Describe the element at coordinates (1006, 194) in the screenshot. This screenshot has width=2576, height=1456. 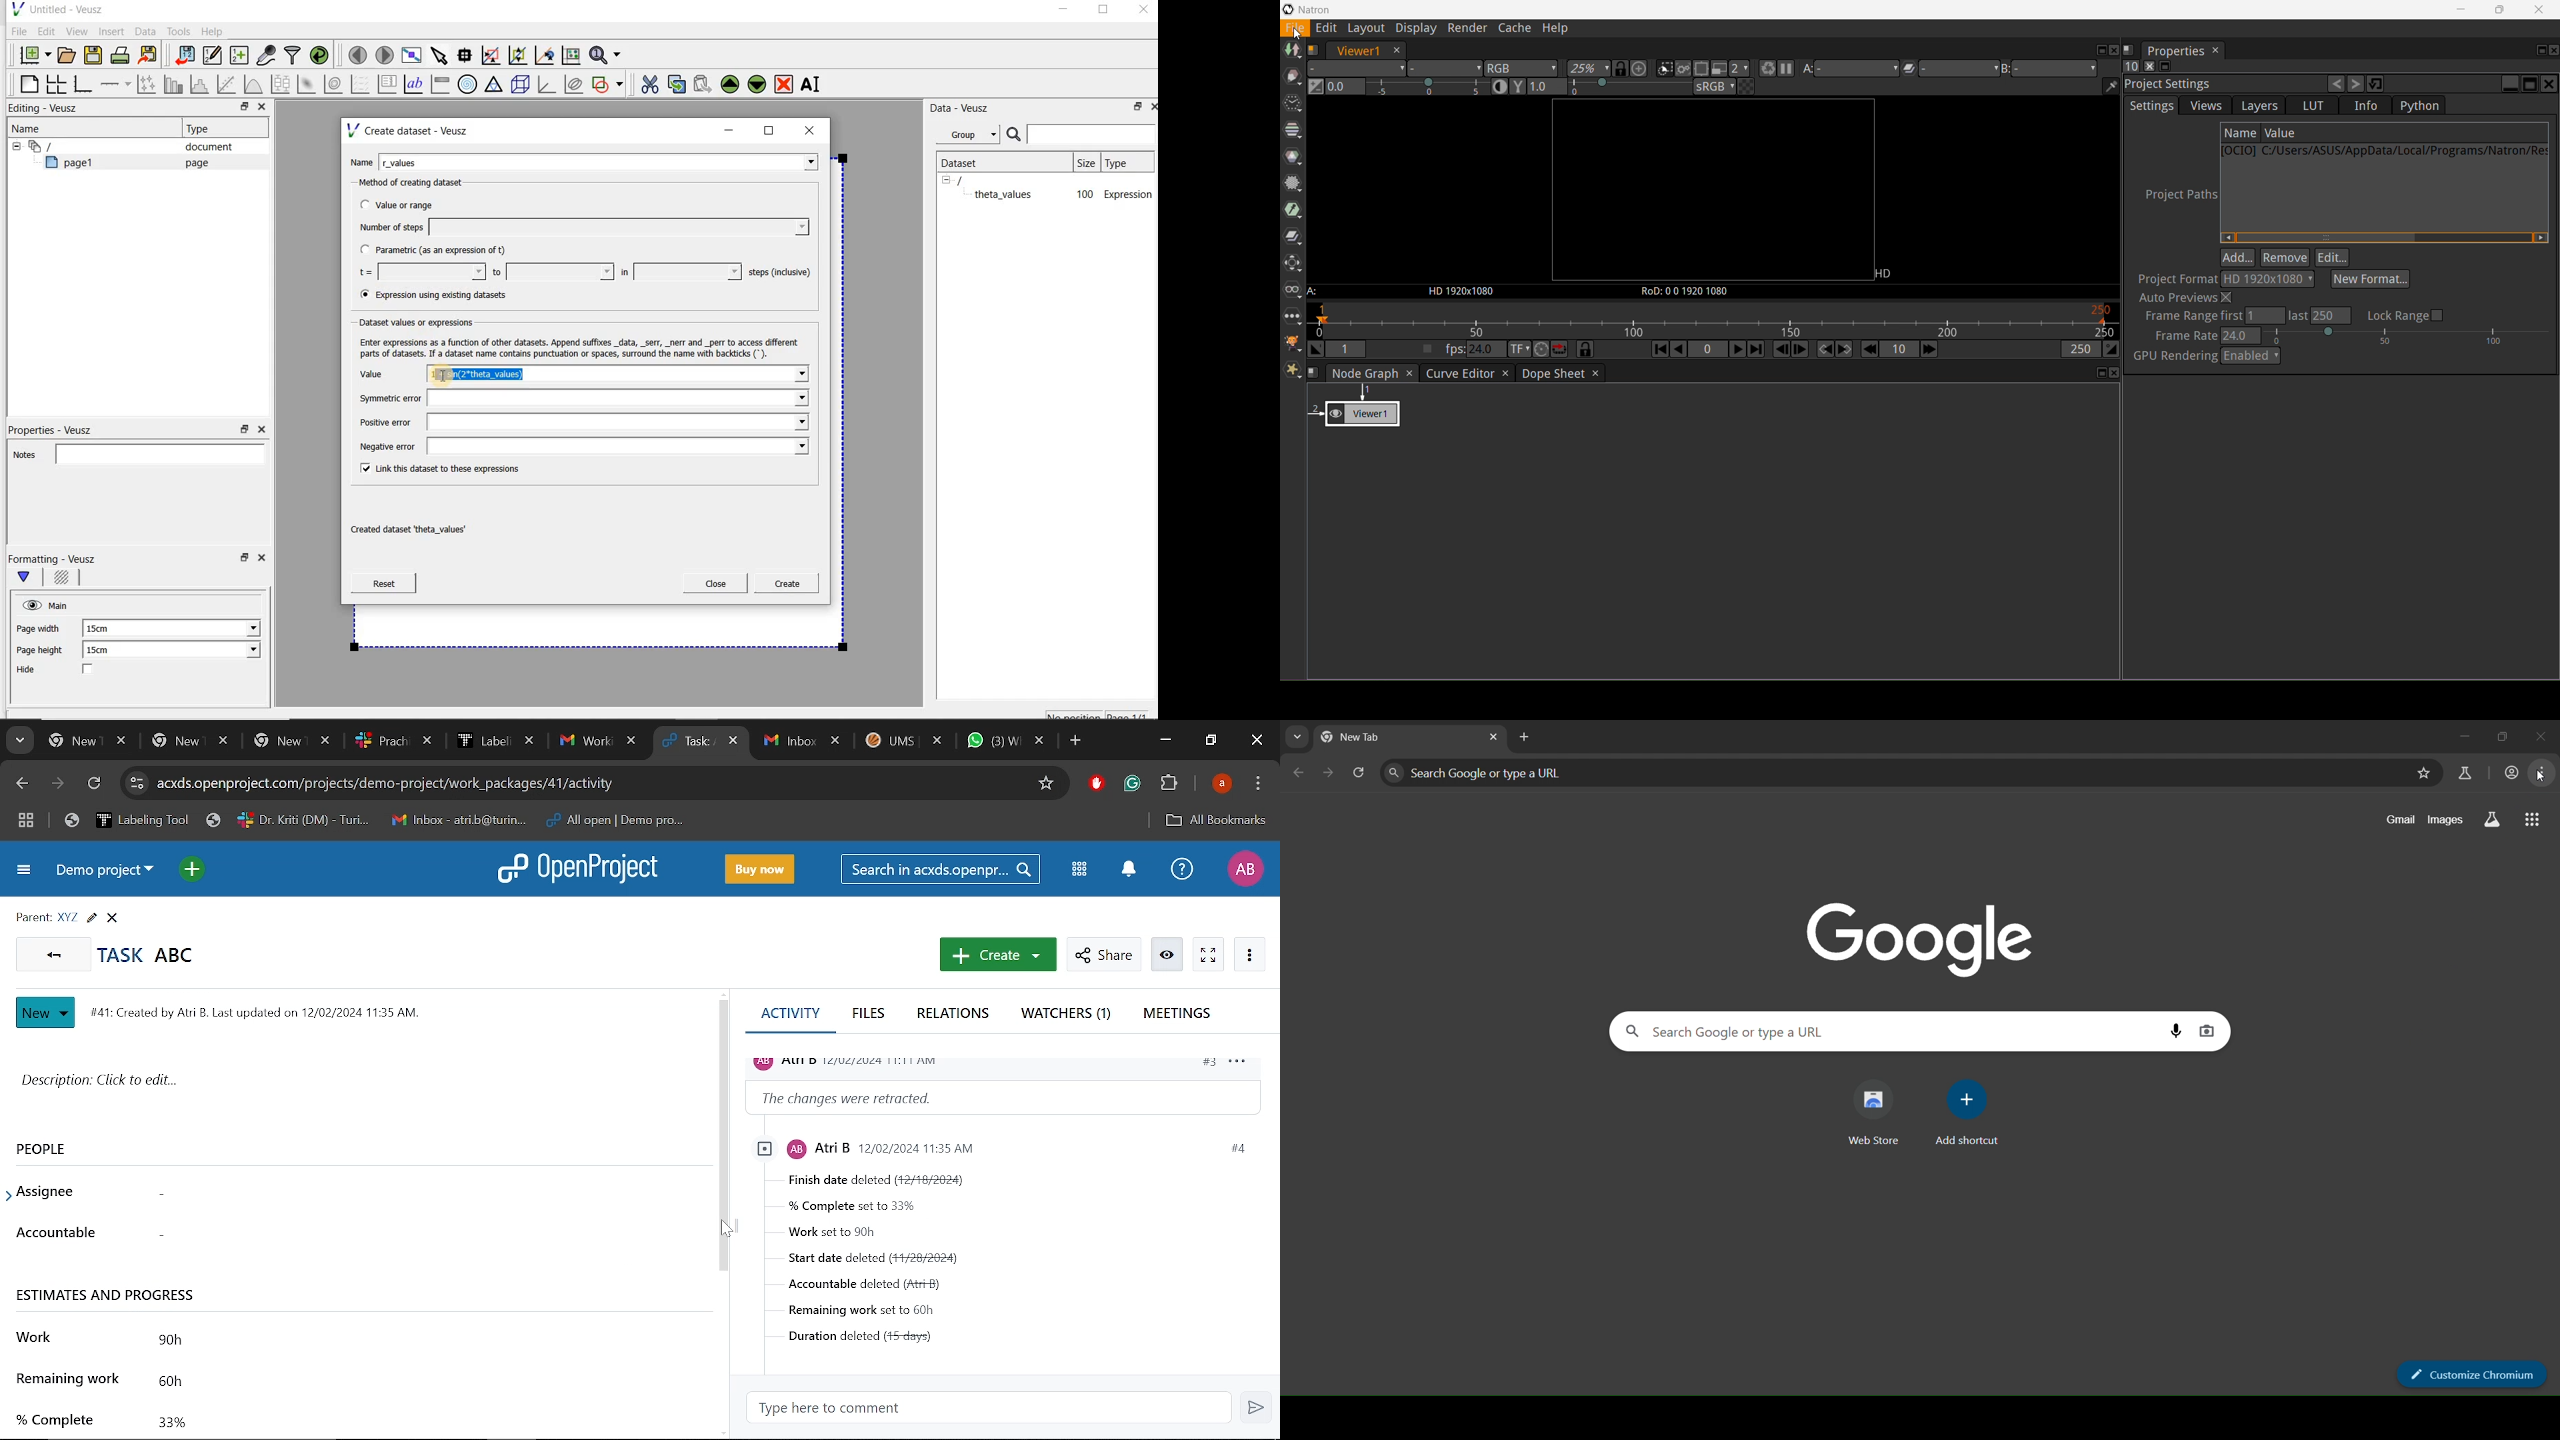
I see `theta_values` at that location.